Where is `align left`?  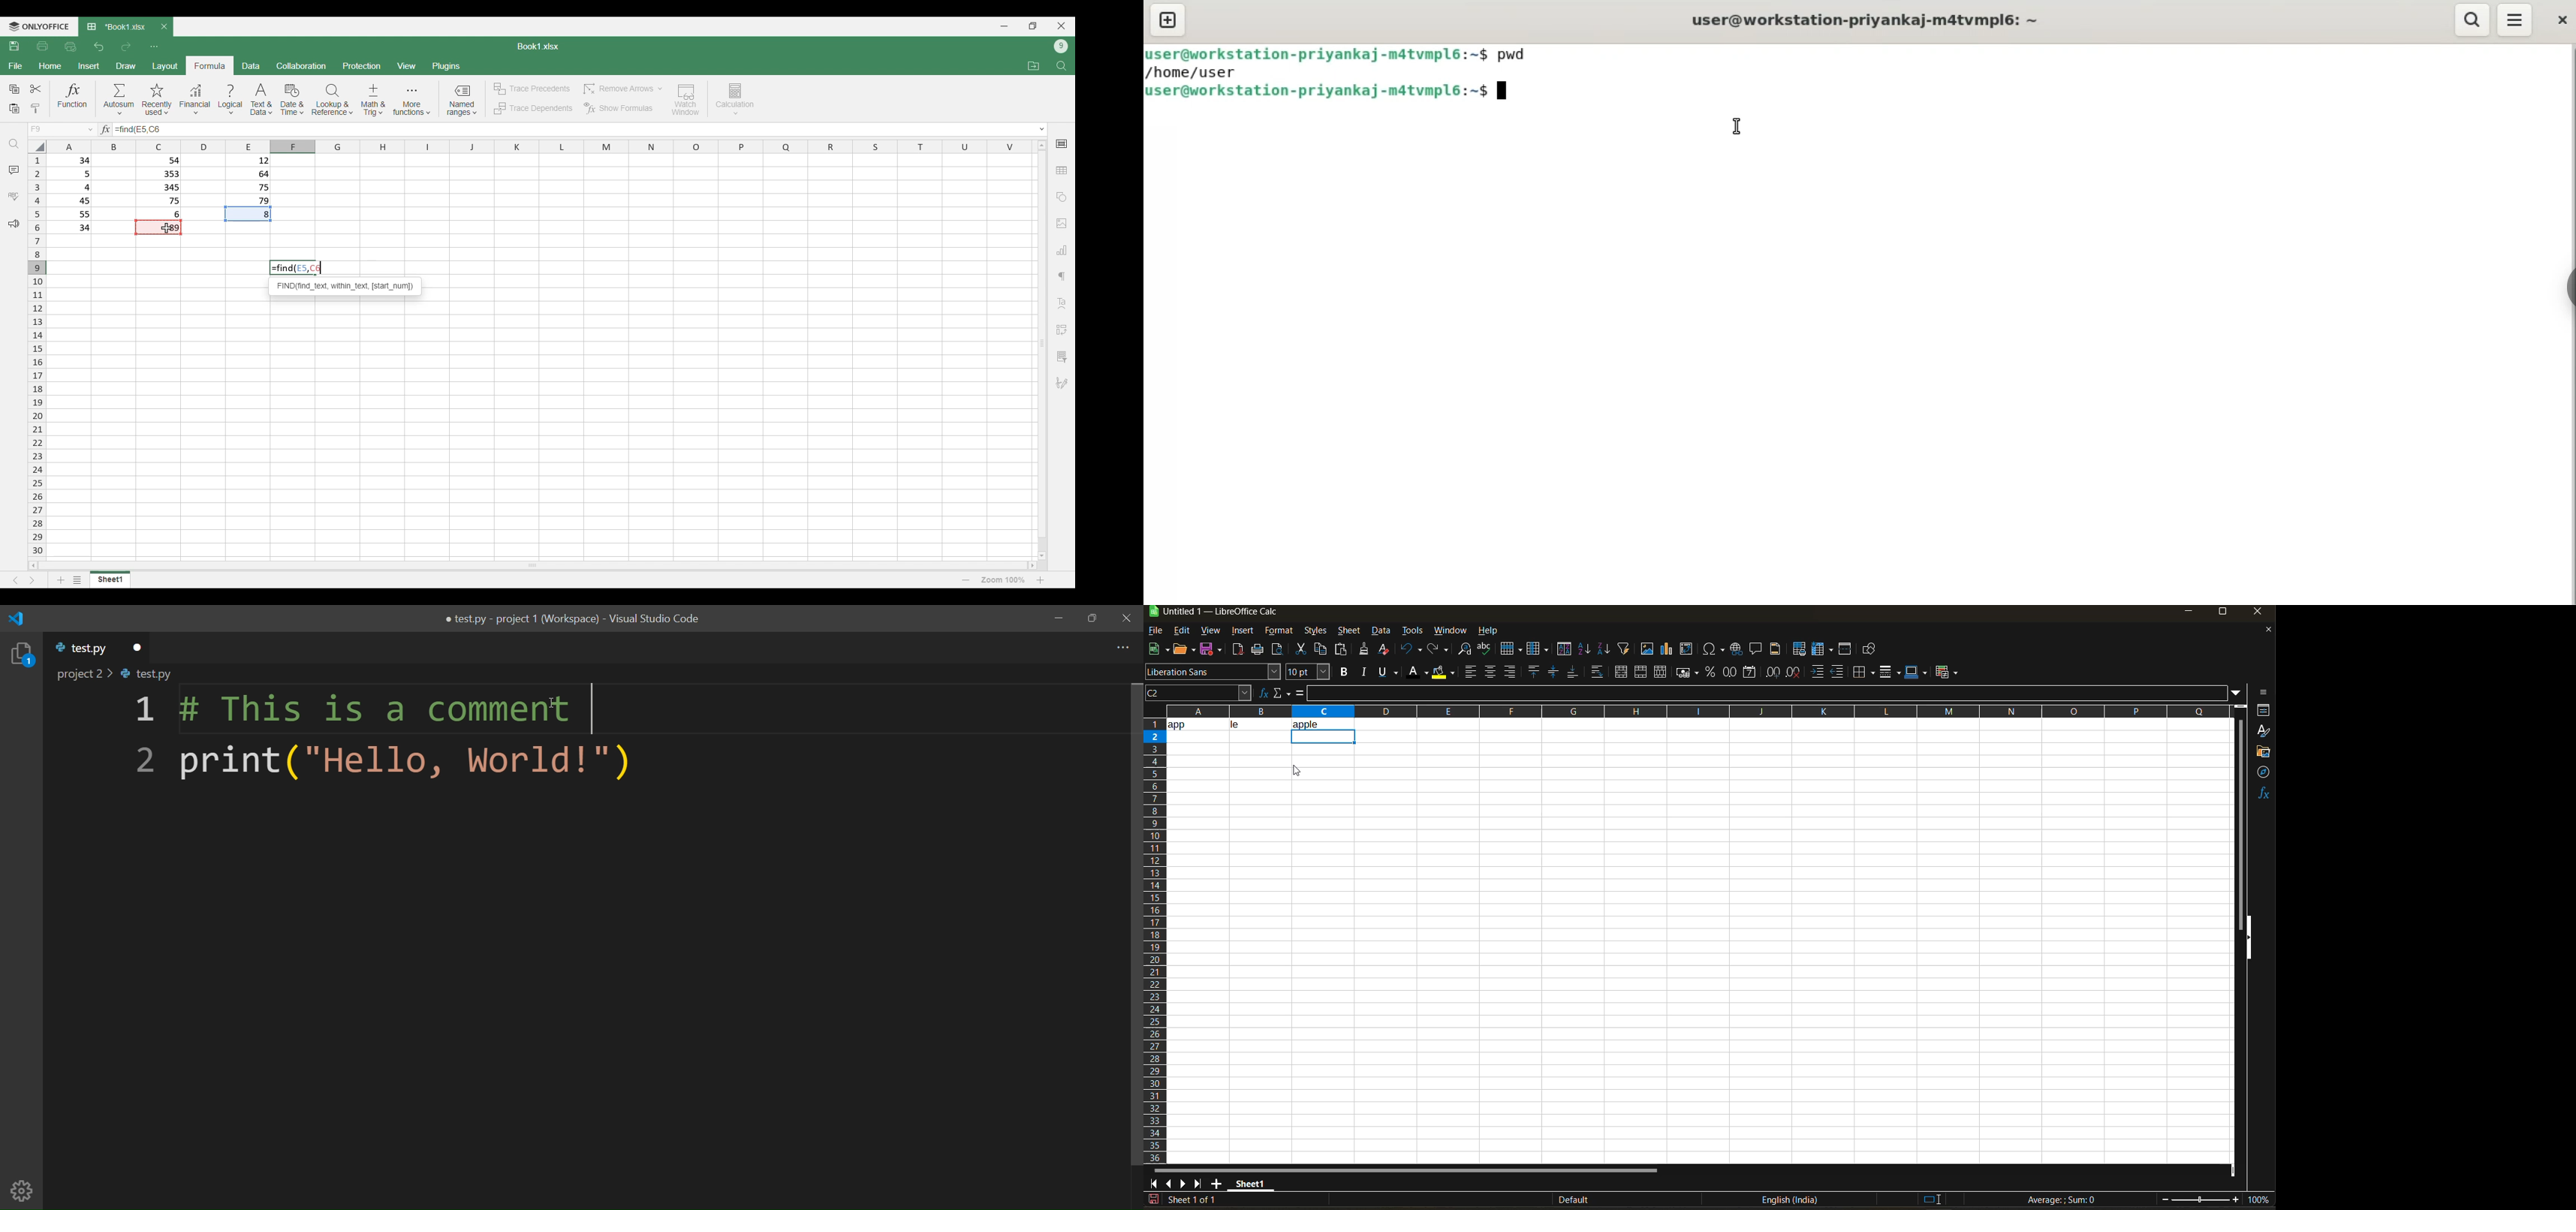 align left is located at coordinates (1472, 672).